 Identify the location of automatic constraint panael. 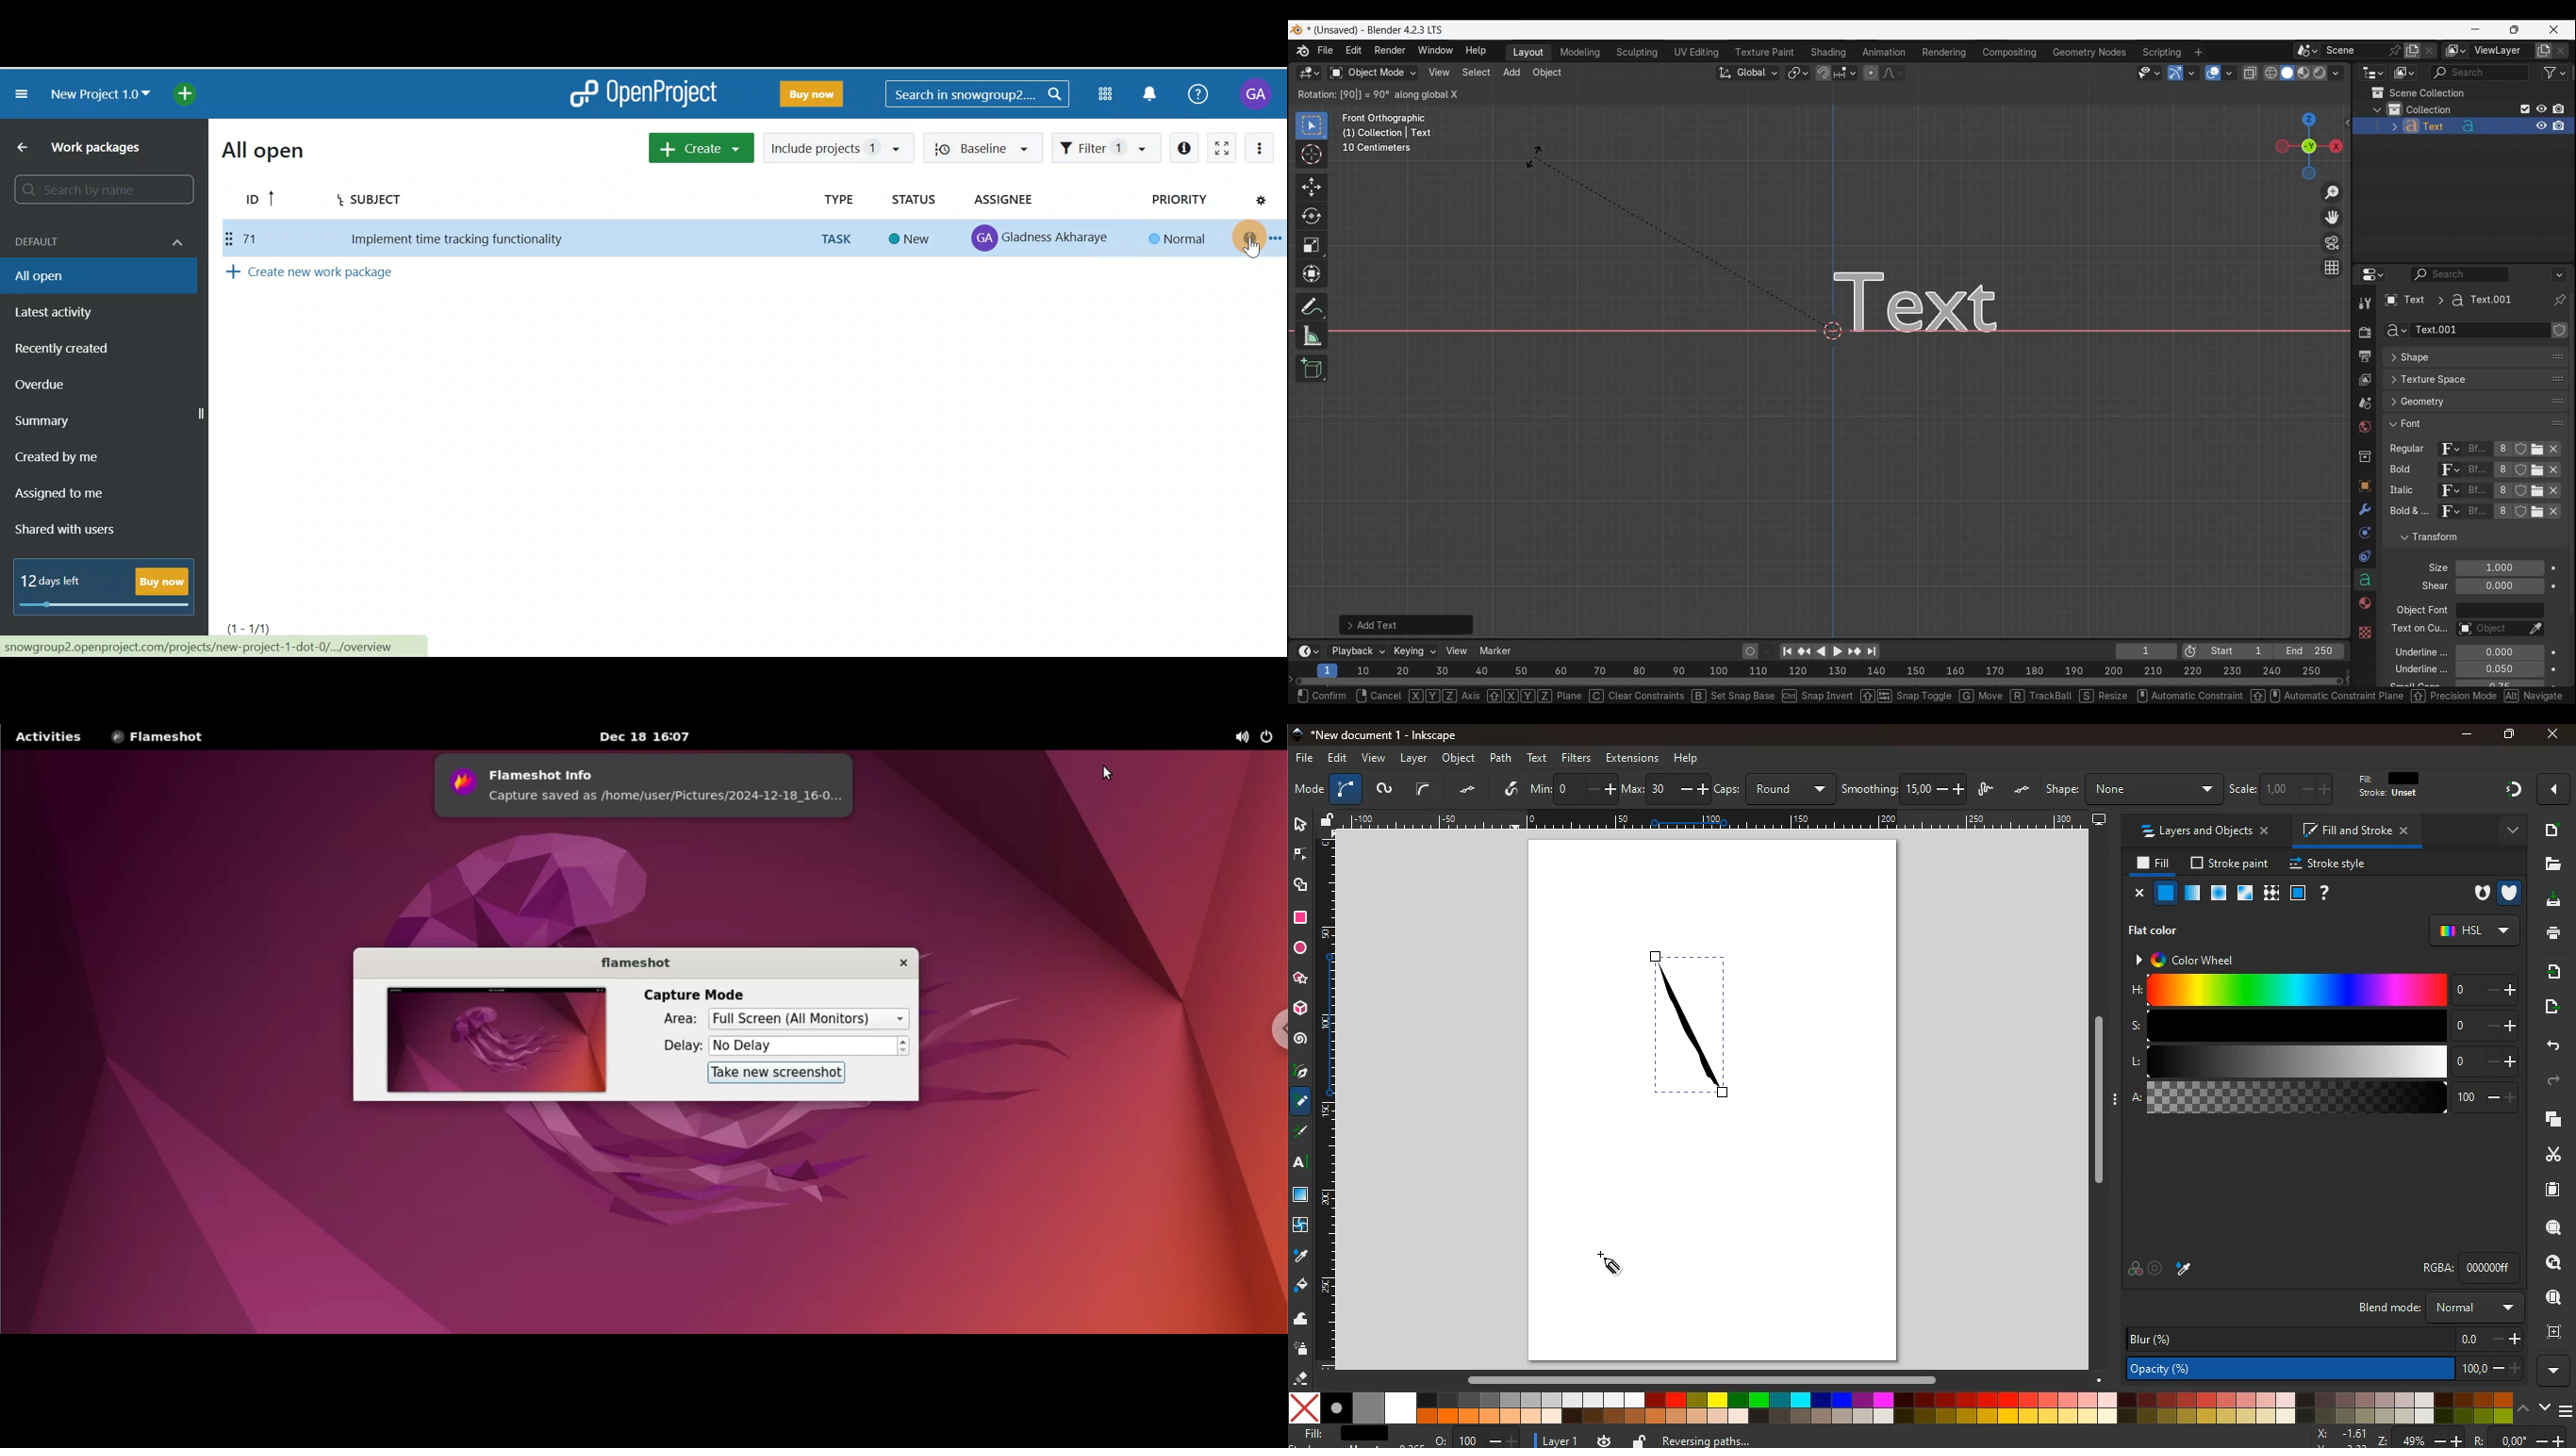
(2329, 697).